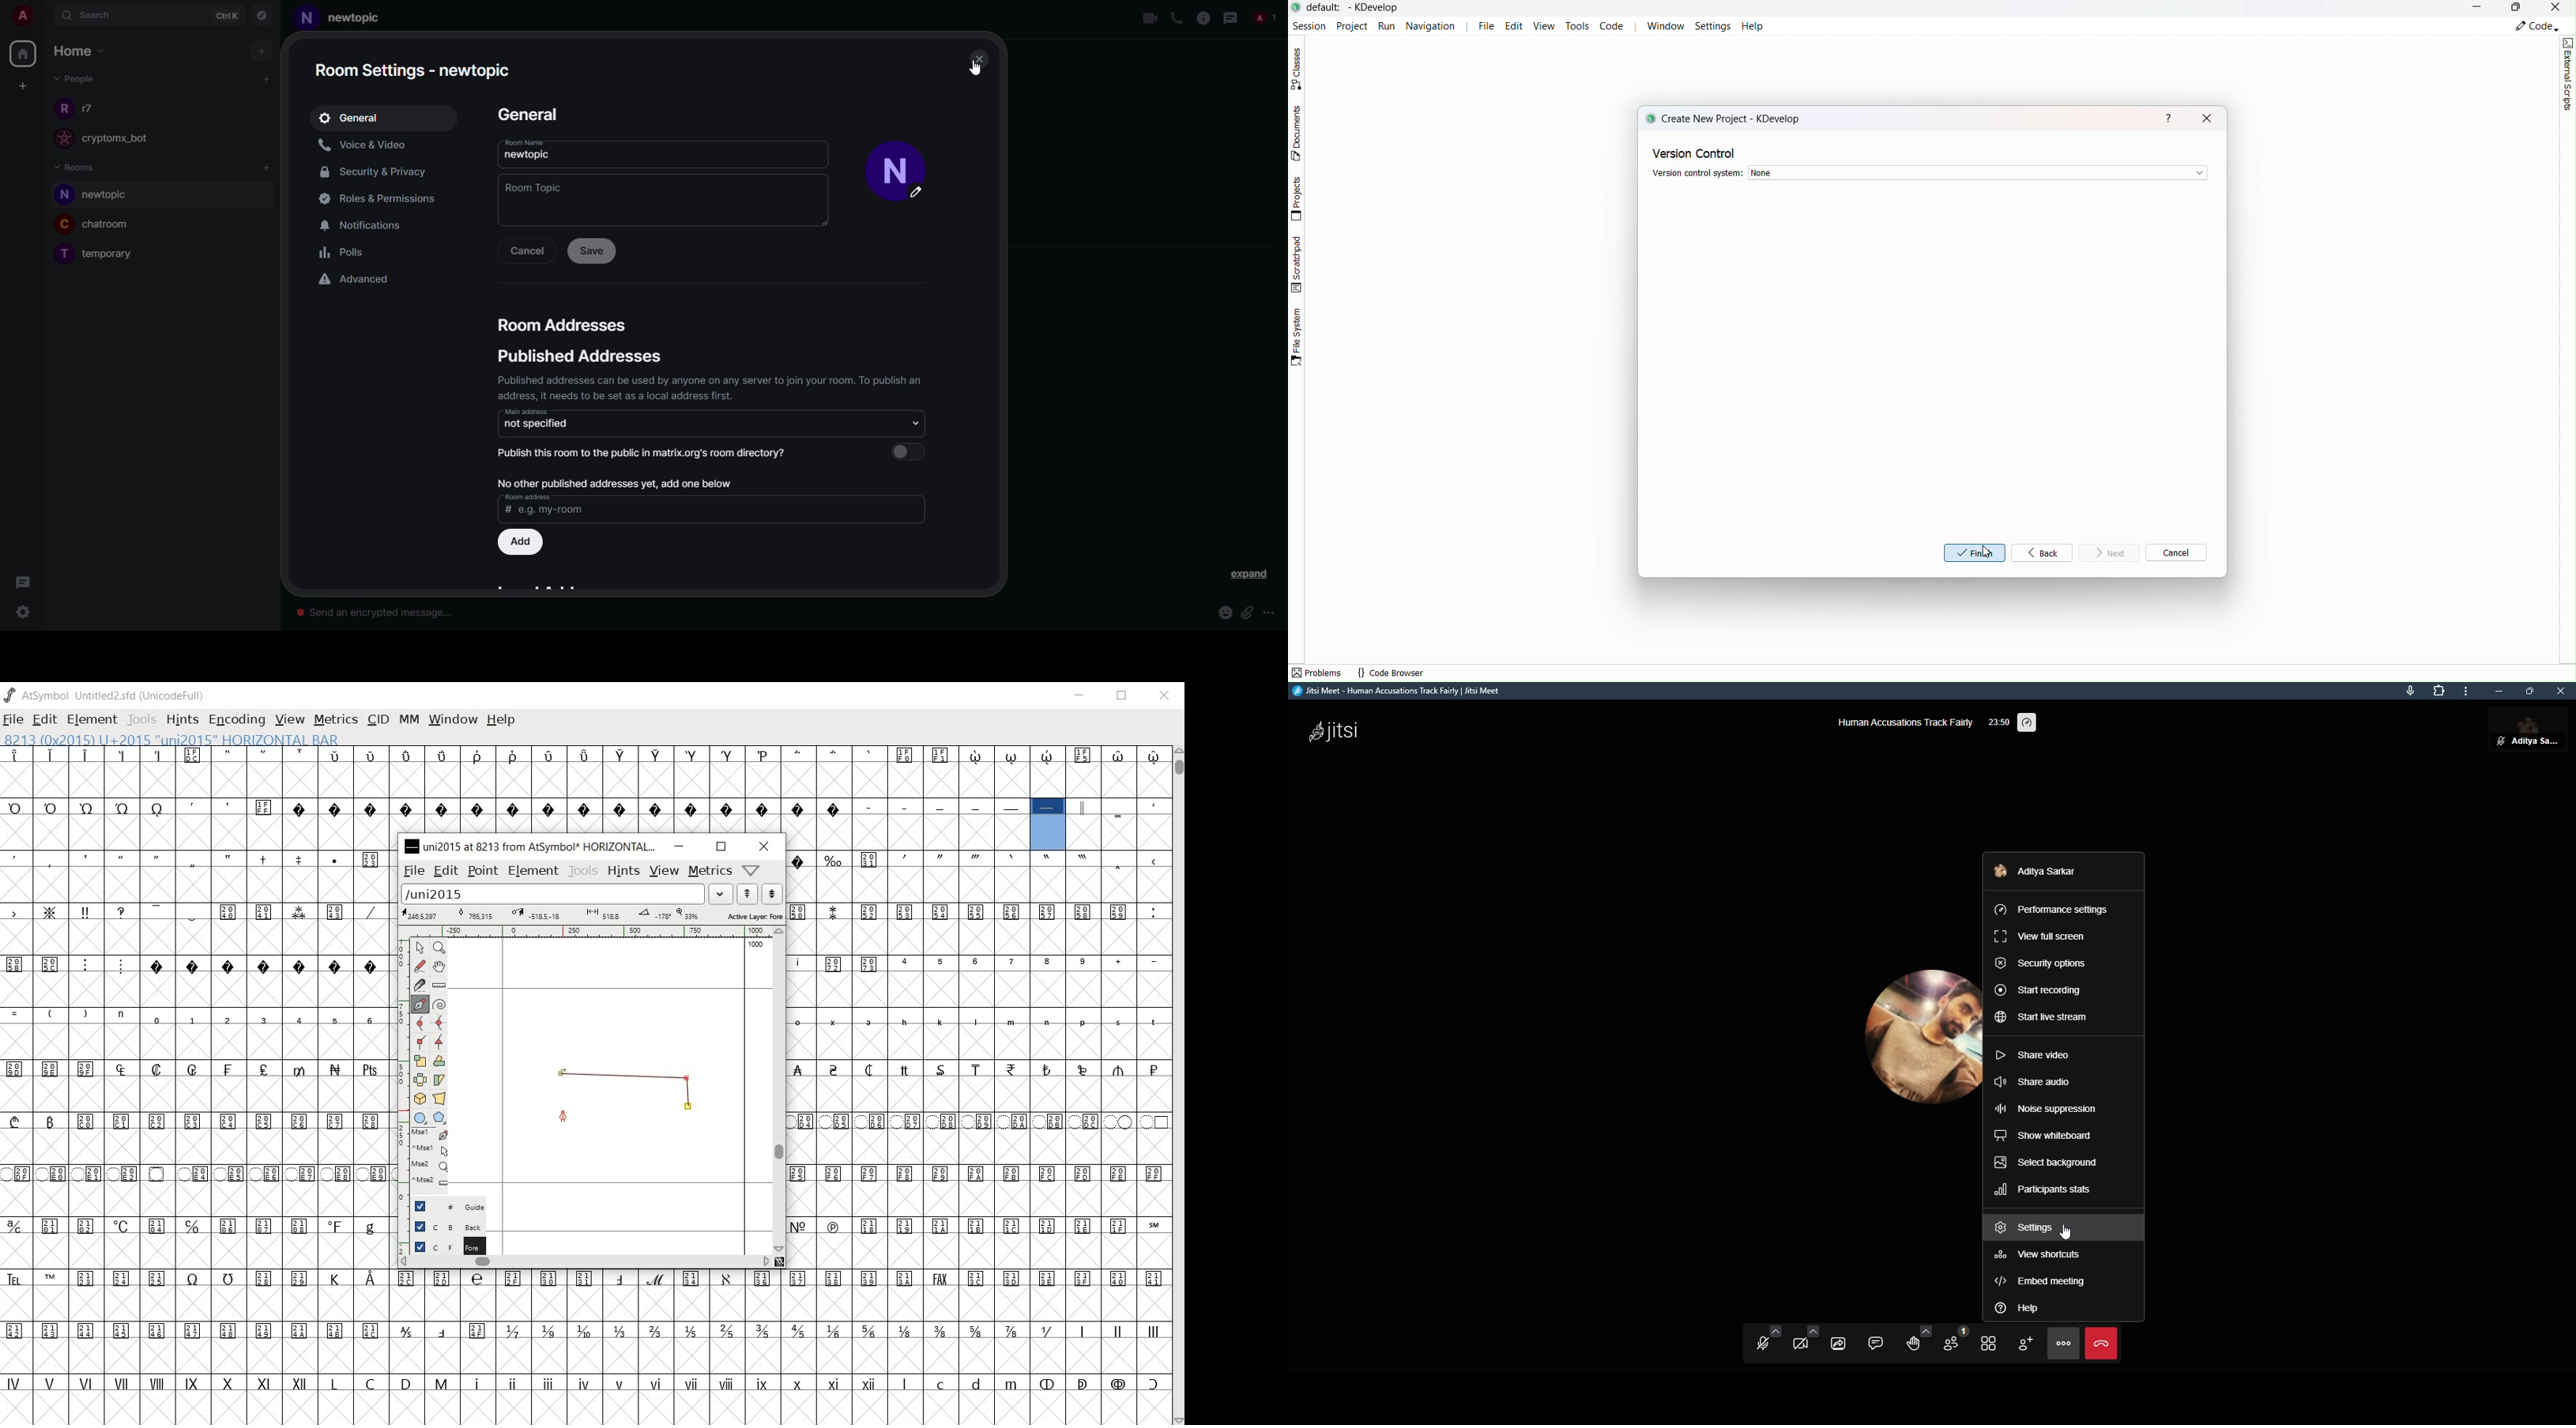  What do you see at coordinates (891, 158) in the screenshot?
I see `profile` at bounding box center [891, 158].